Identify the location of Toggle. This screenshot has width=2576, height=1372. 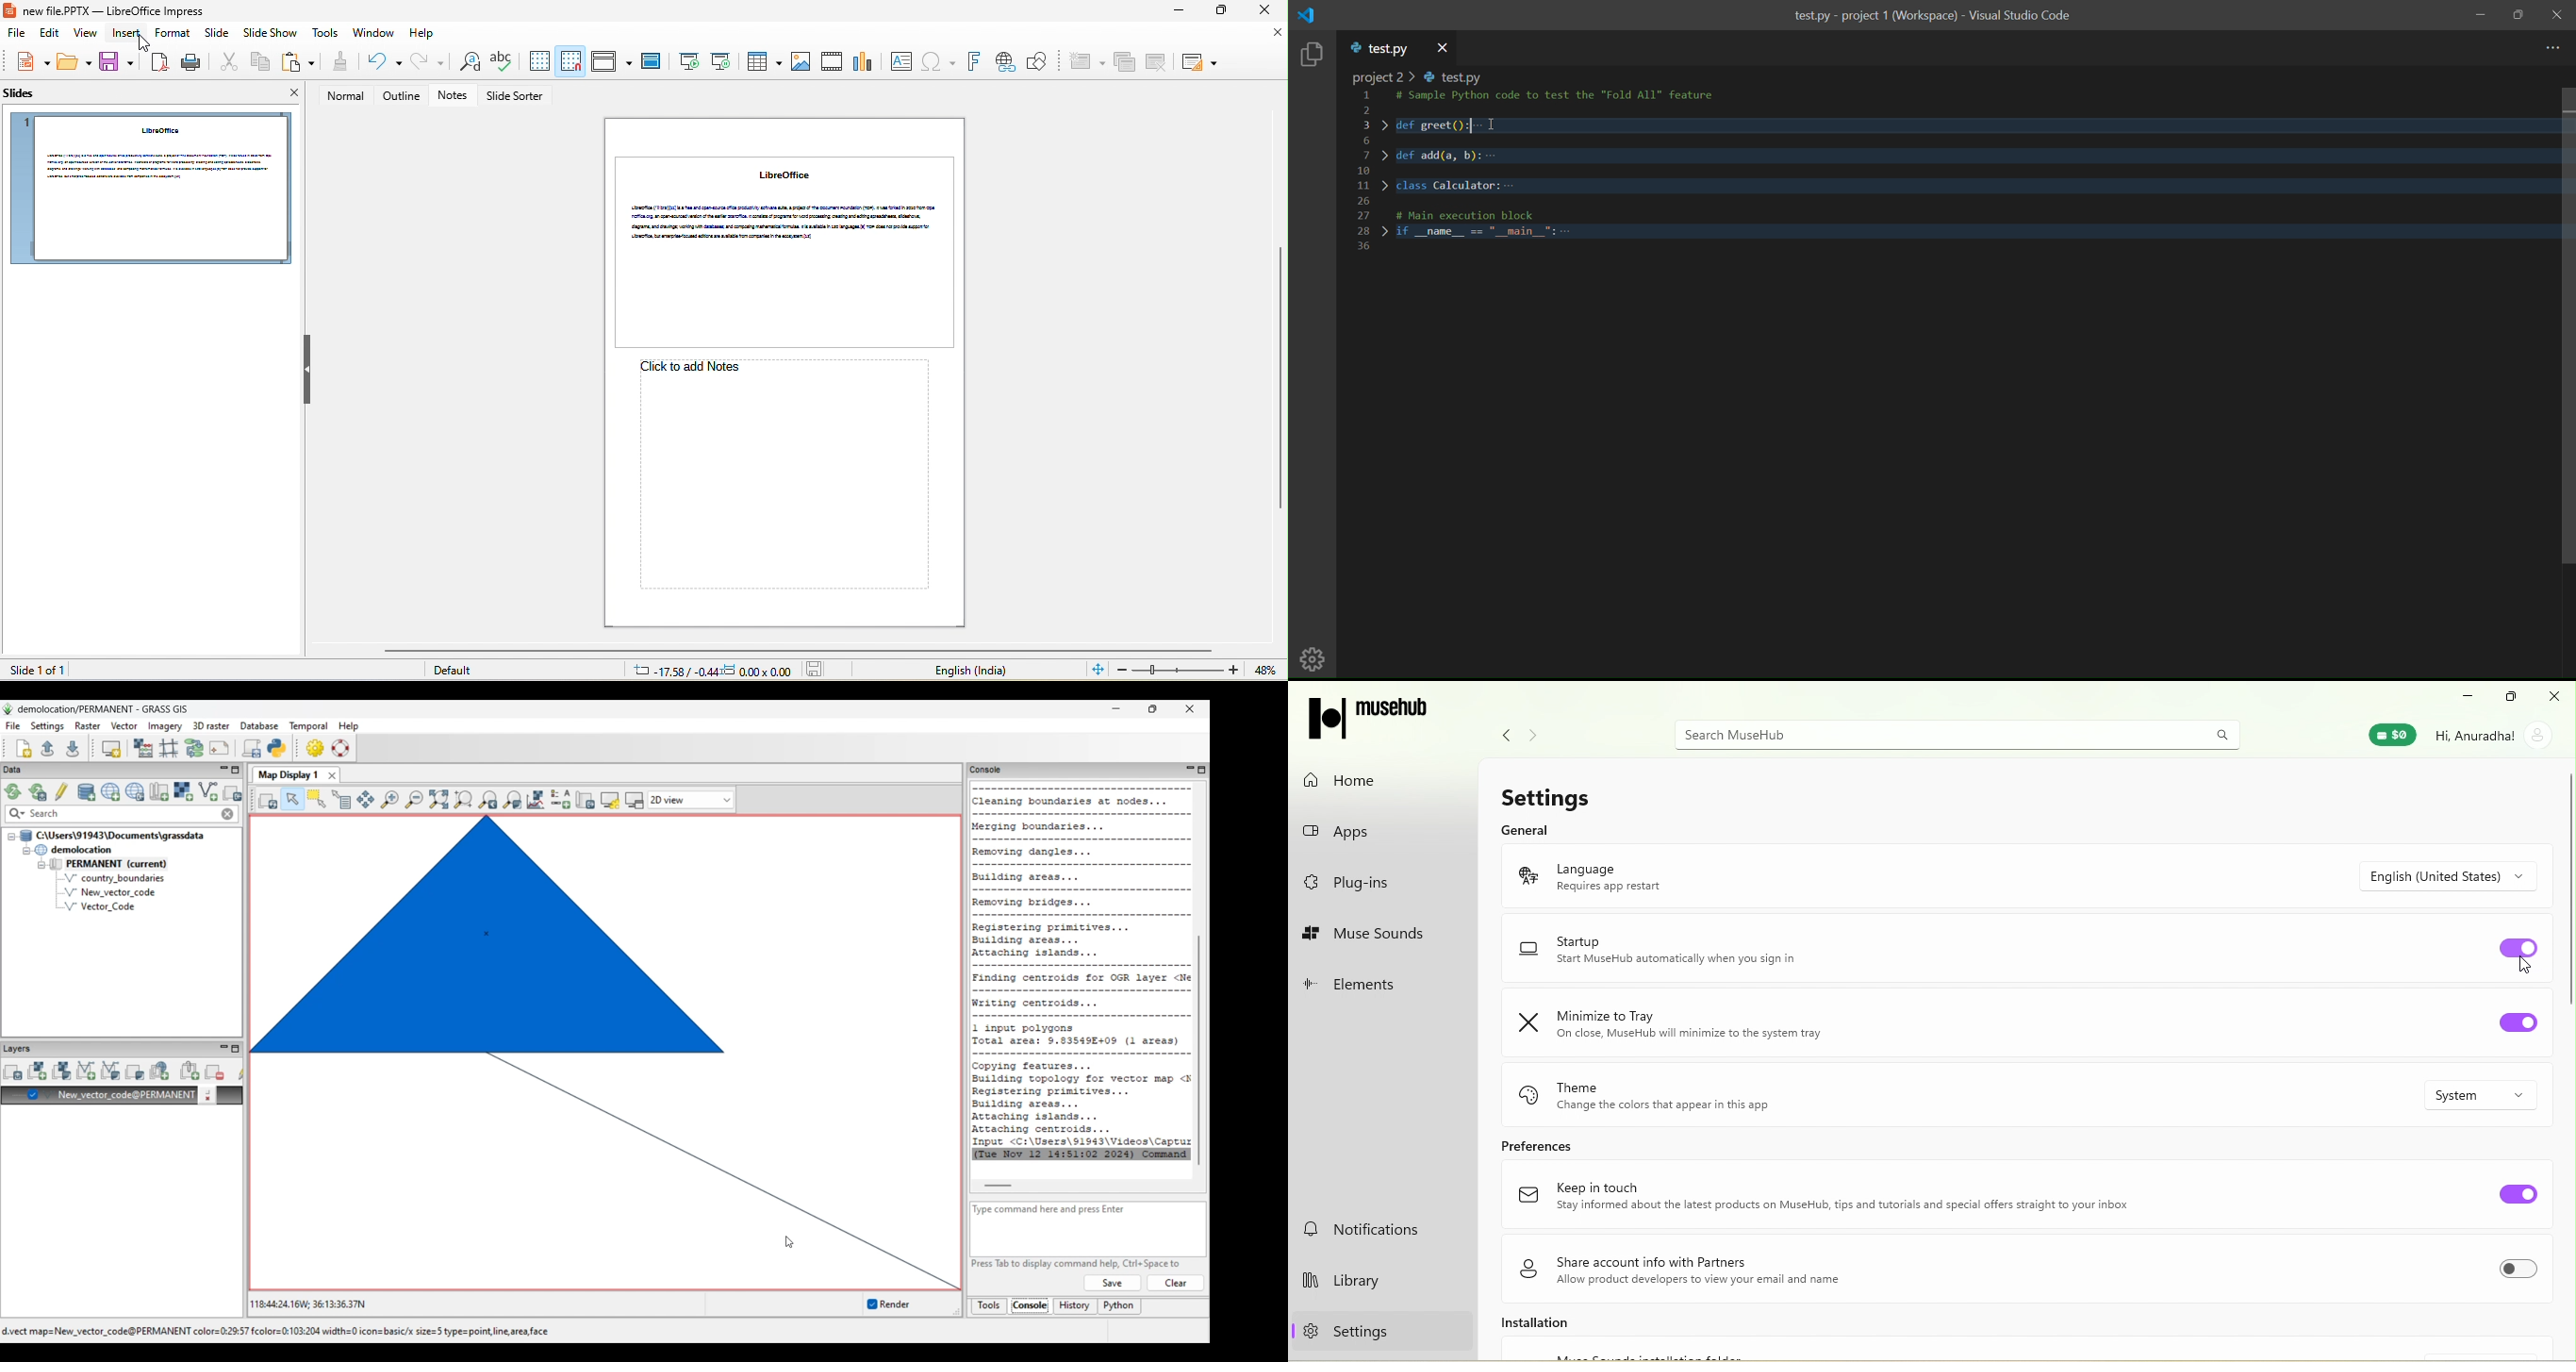
(2518, 1193).